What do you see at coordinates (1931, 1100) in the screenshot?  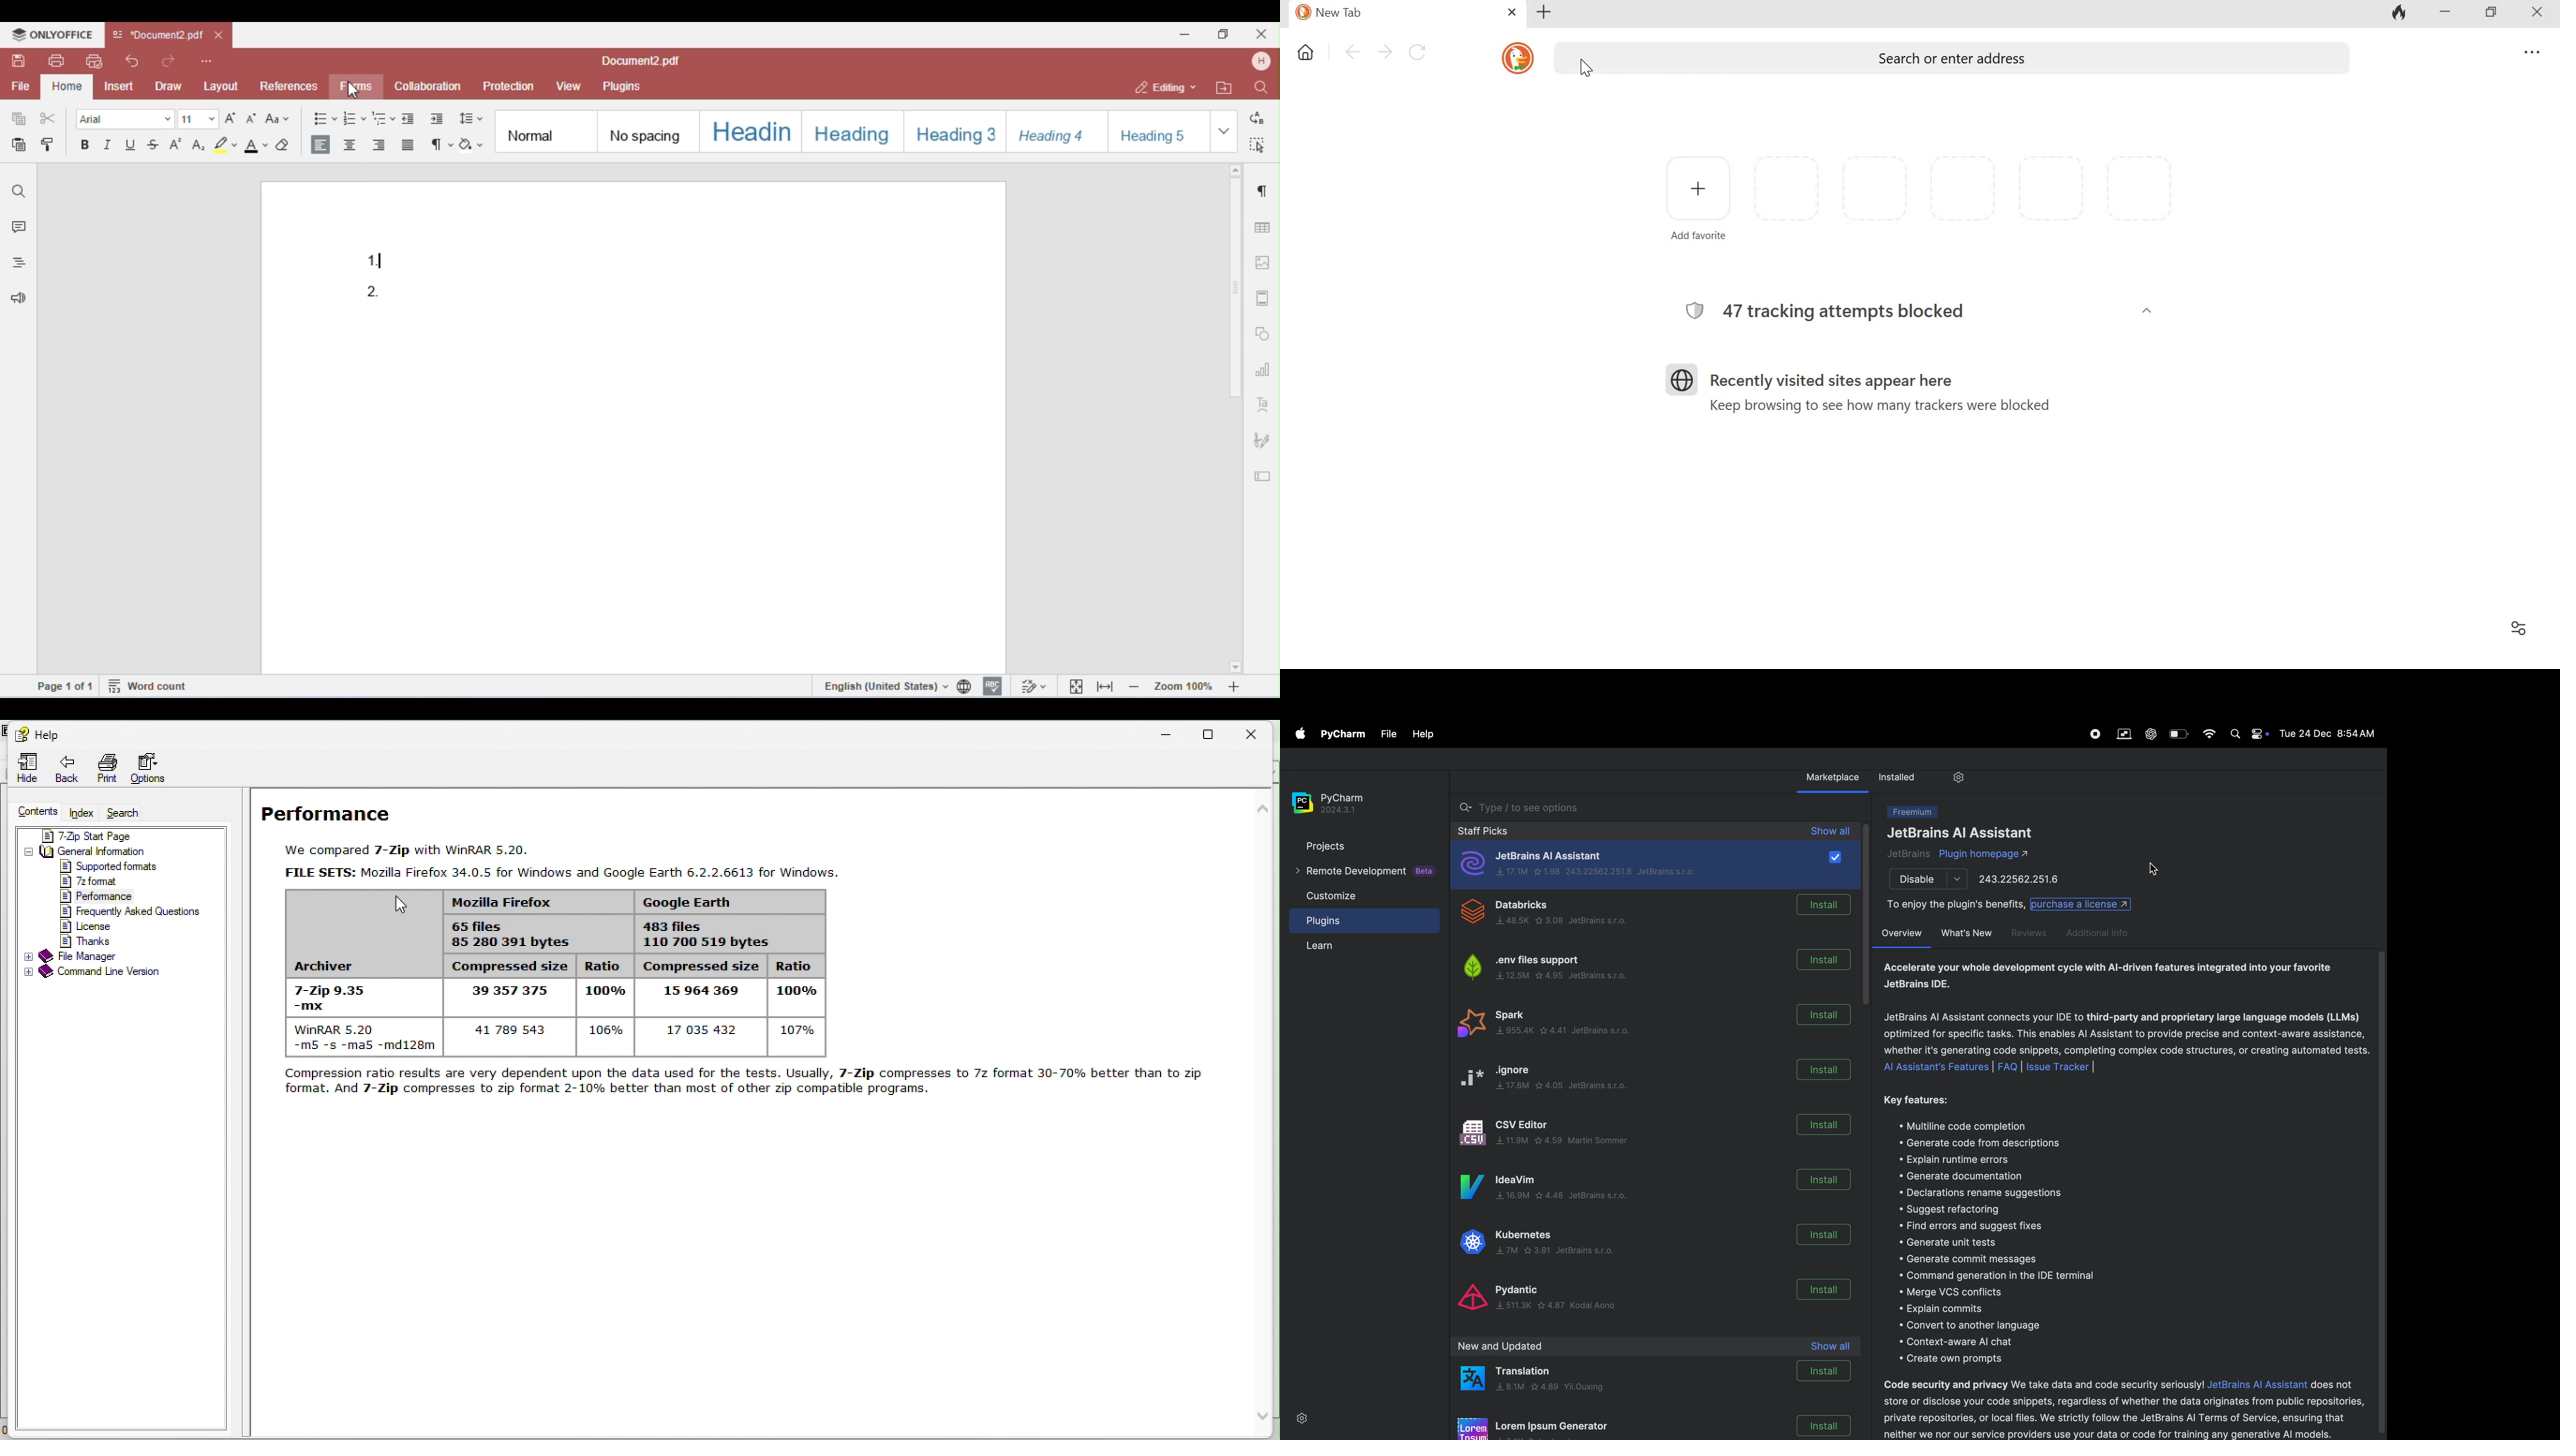 I see `key features` at bounding box center [1931, 1100].